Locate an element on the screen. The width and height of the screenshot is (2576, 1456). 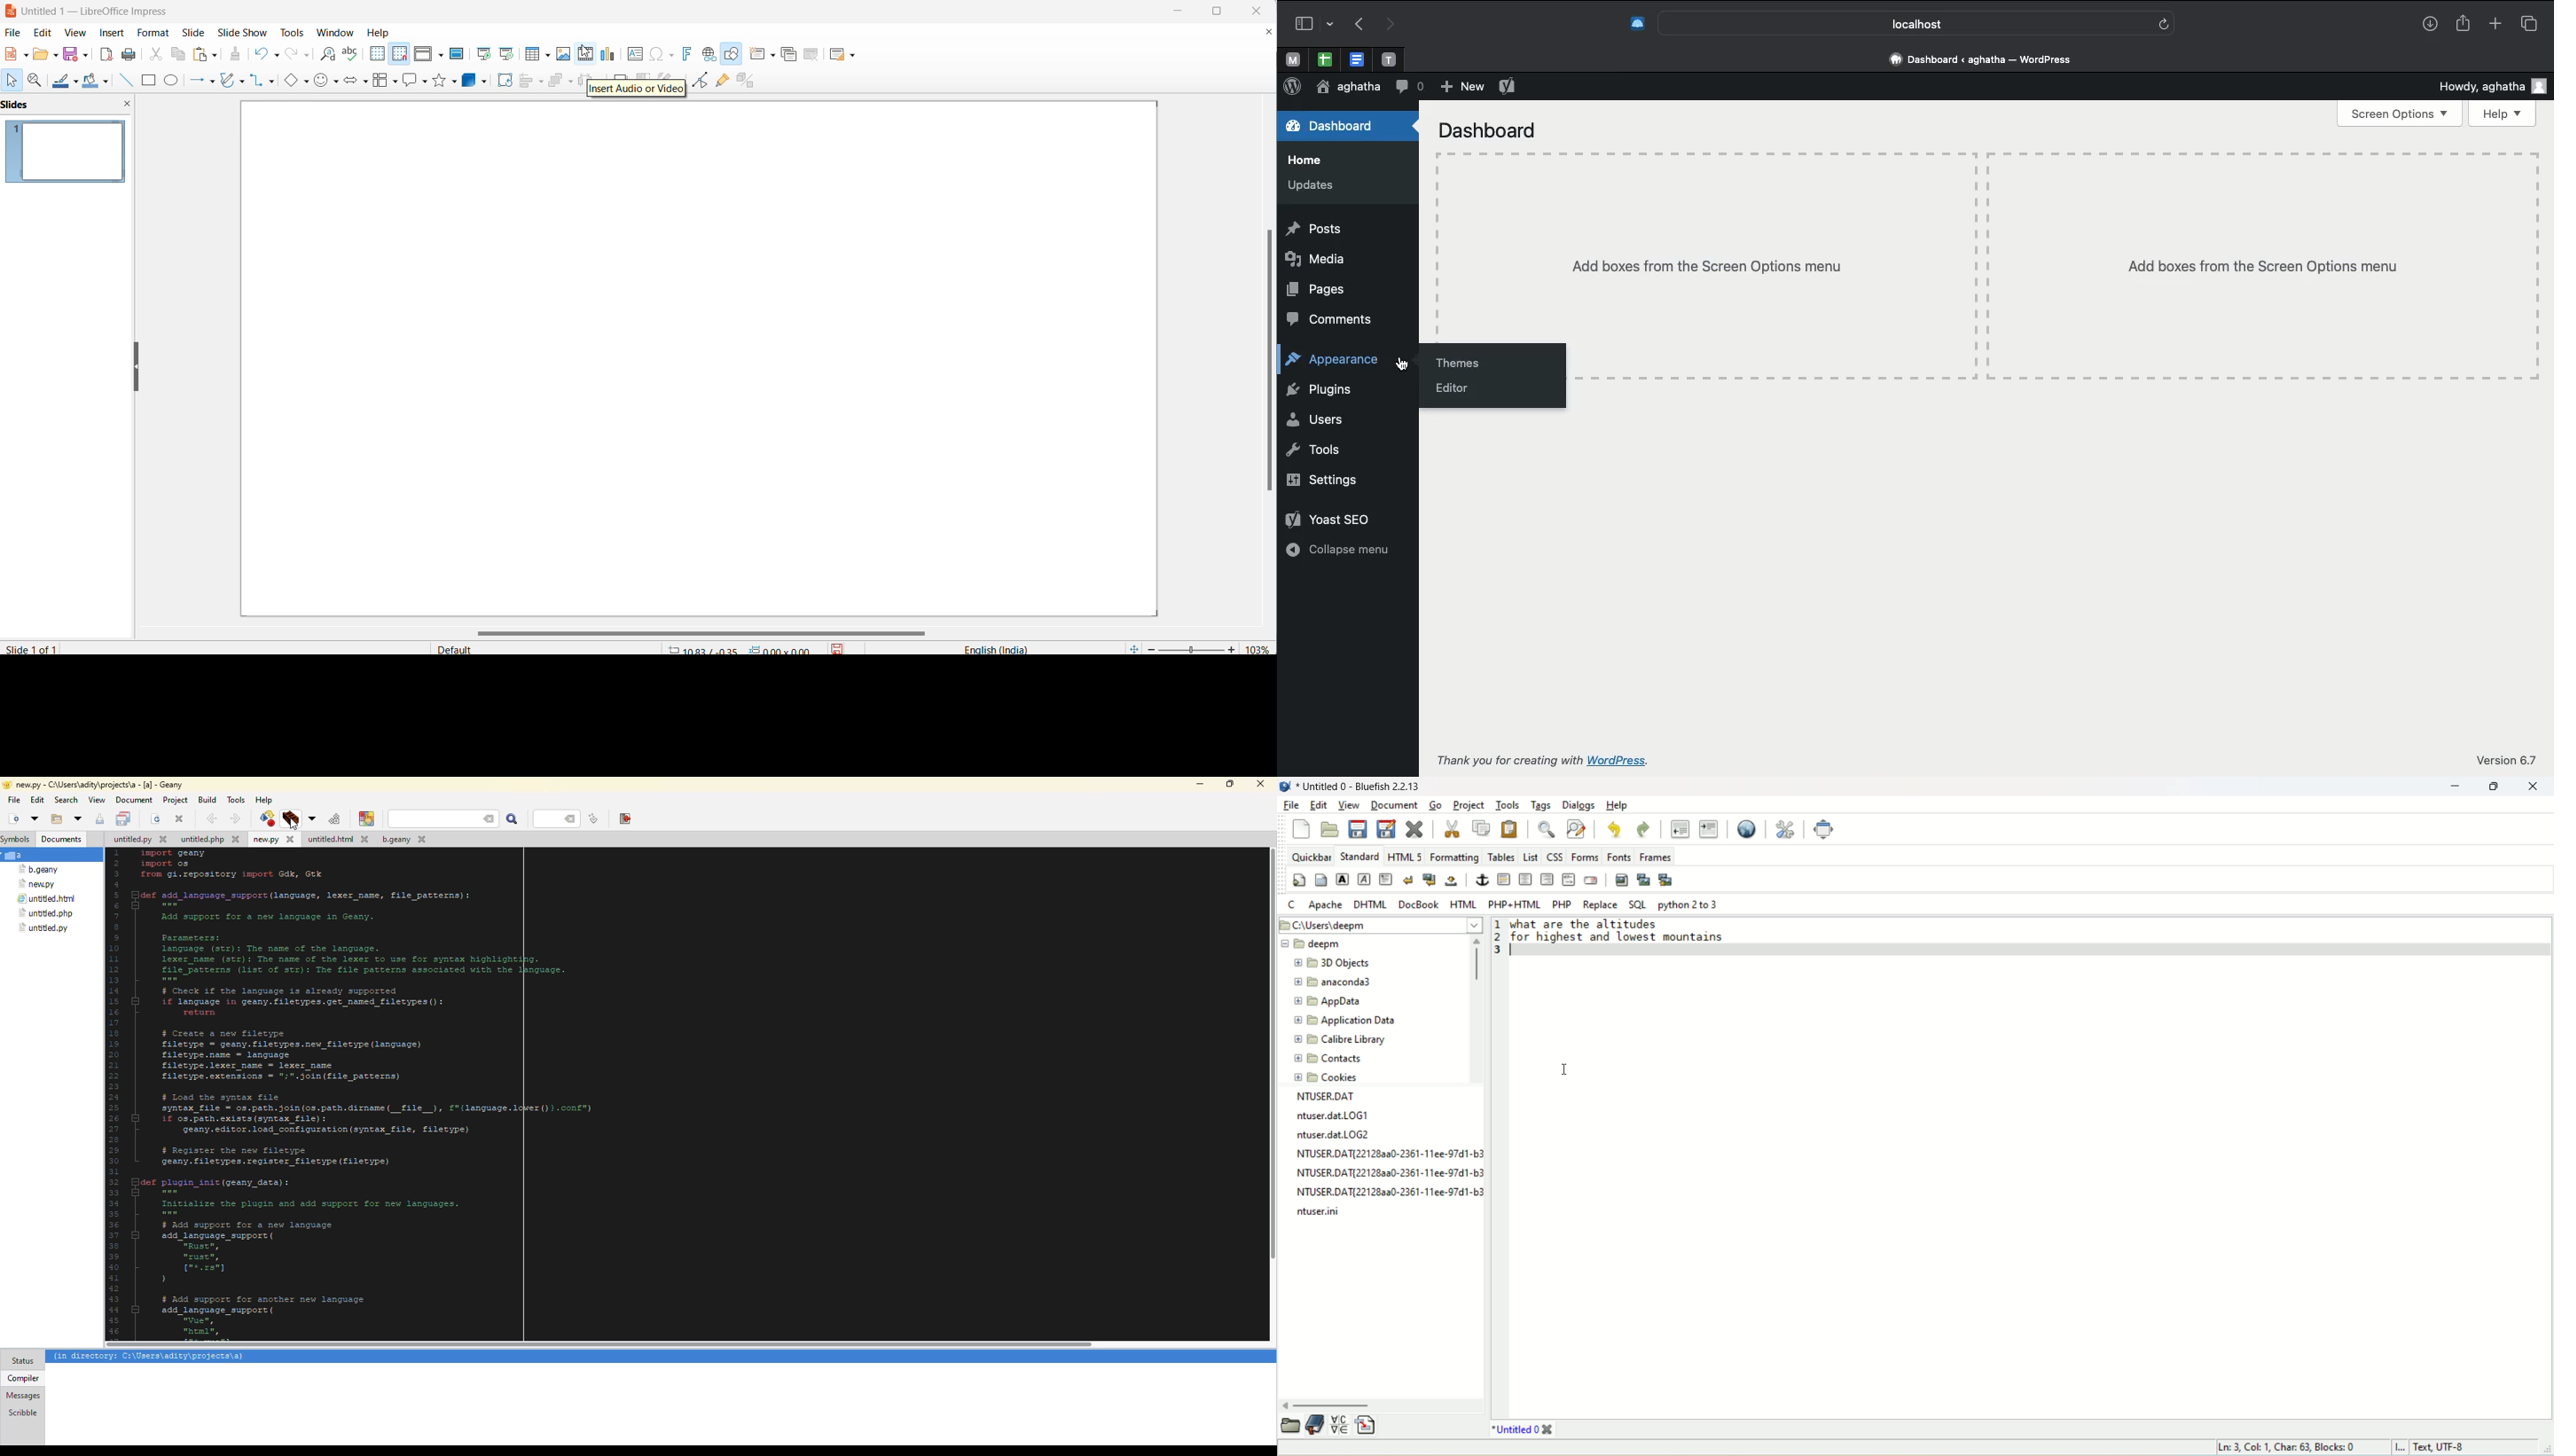
edit is located at coordinates (44, 32).